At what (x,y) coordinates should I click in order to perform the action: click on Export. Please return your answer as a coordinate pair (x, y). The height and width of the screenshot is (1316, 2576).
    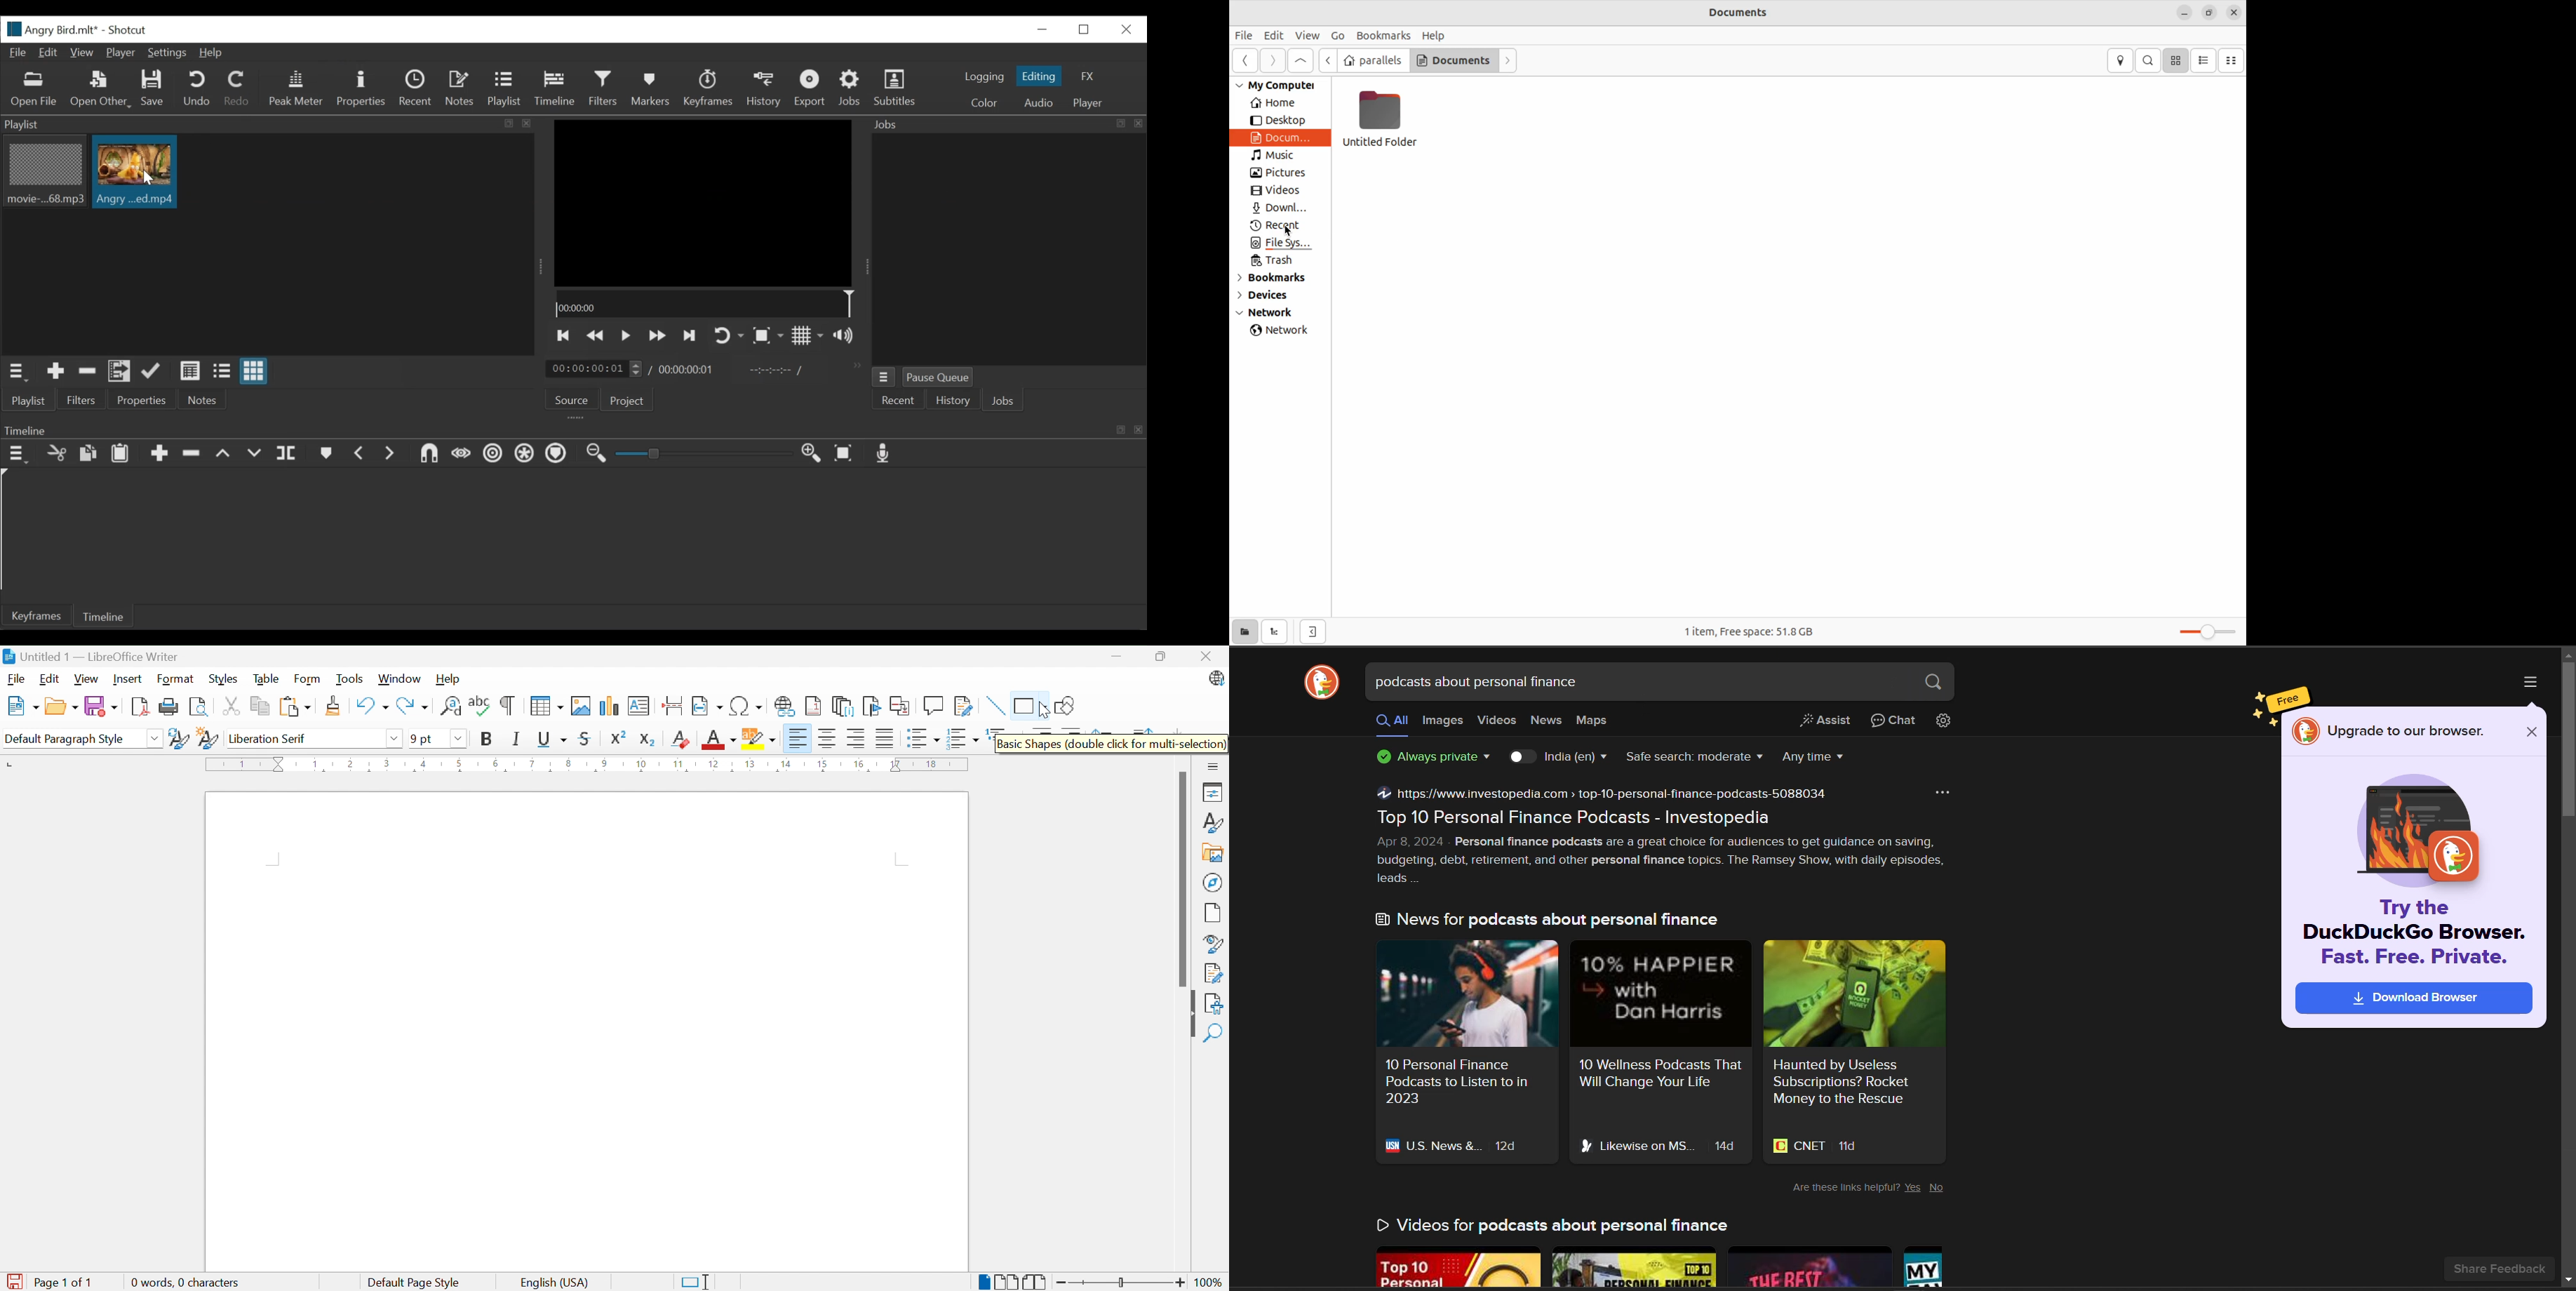
    Looking at the image, I should click on (810, 89).